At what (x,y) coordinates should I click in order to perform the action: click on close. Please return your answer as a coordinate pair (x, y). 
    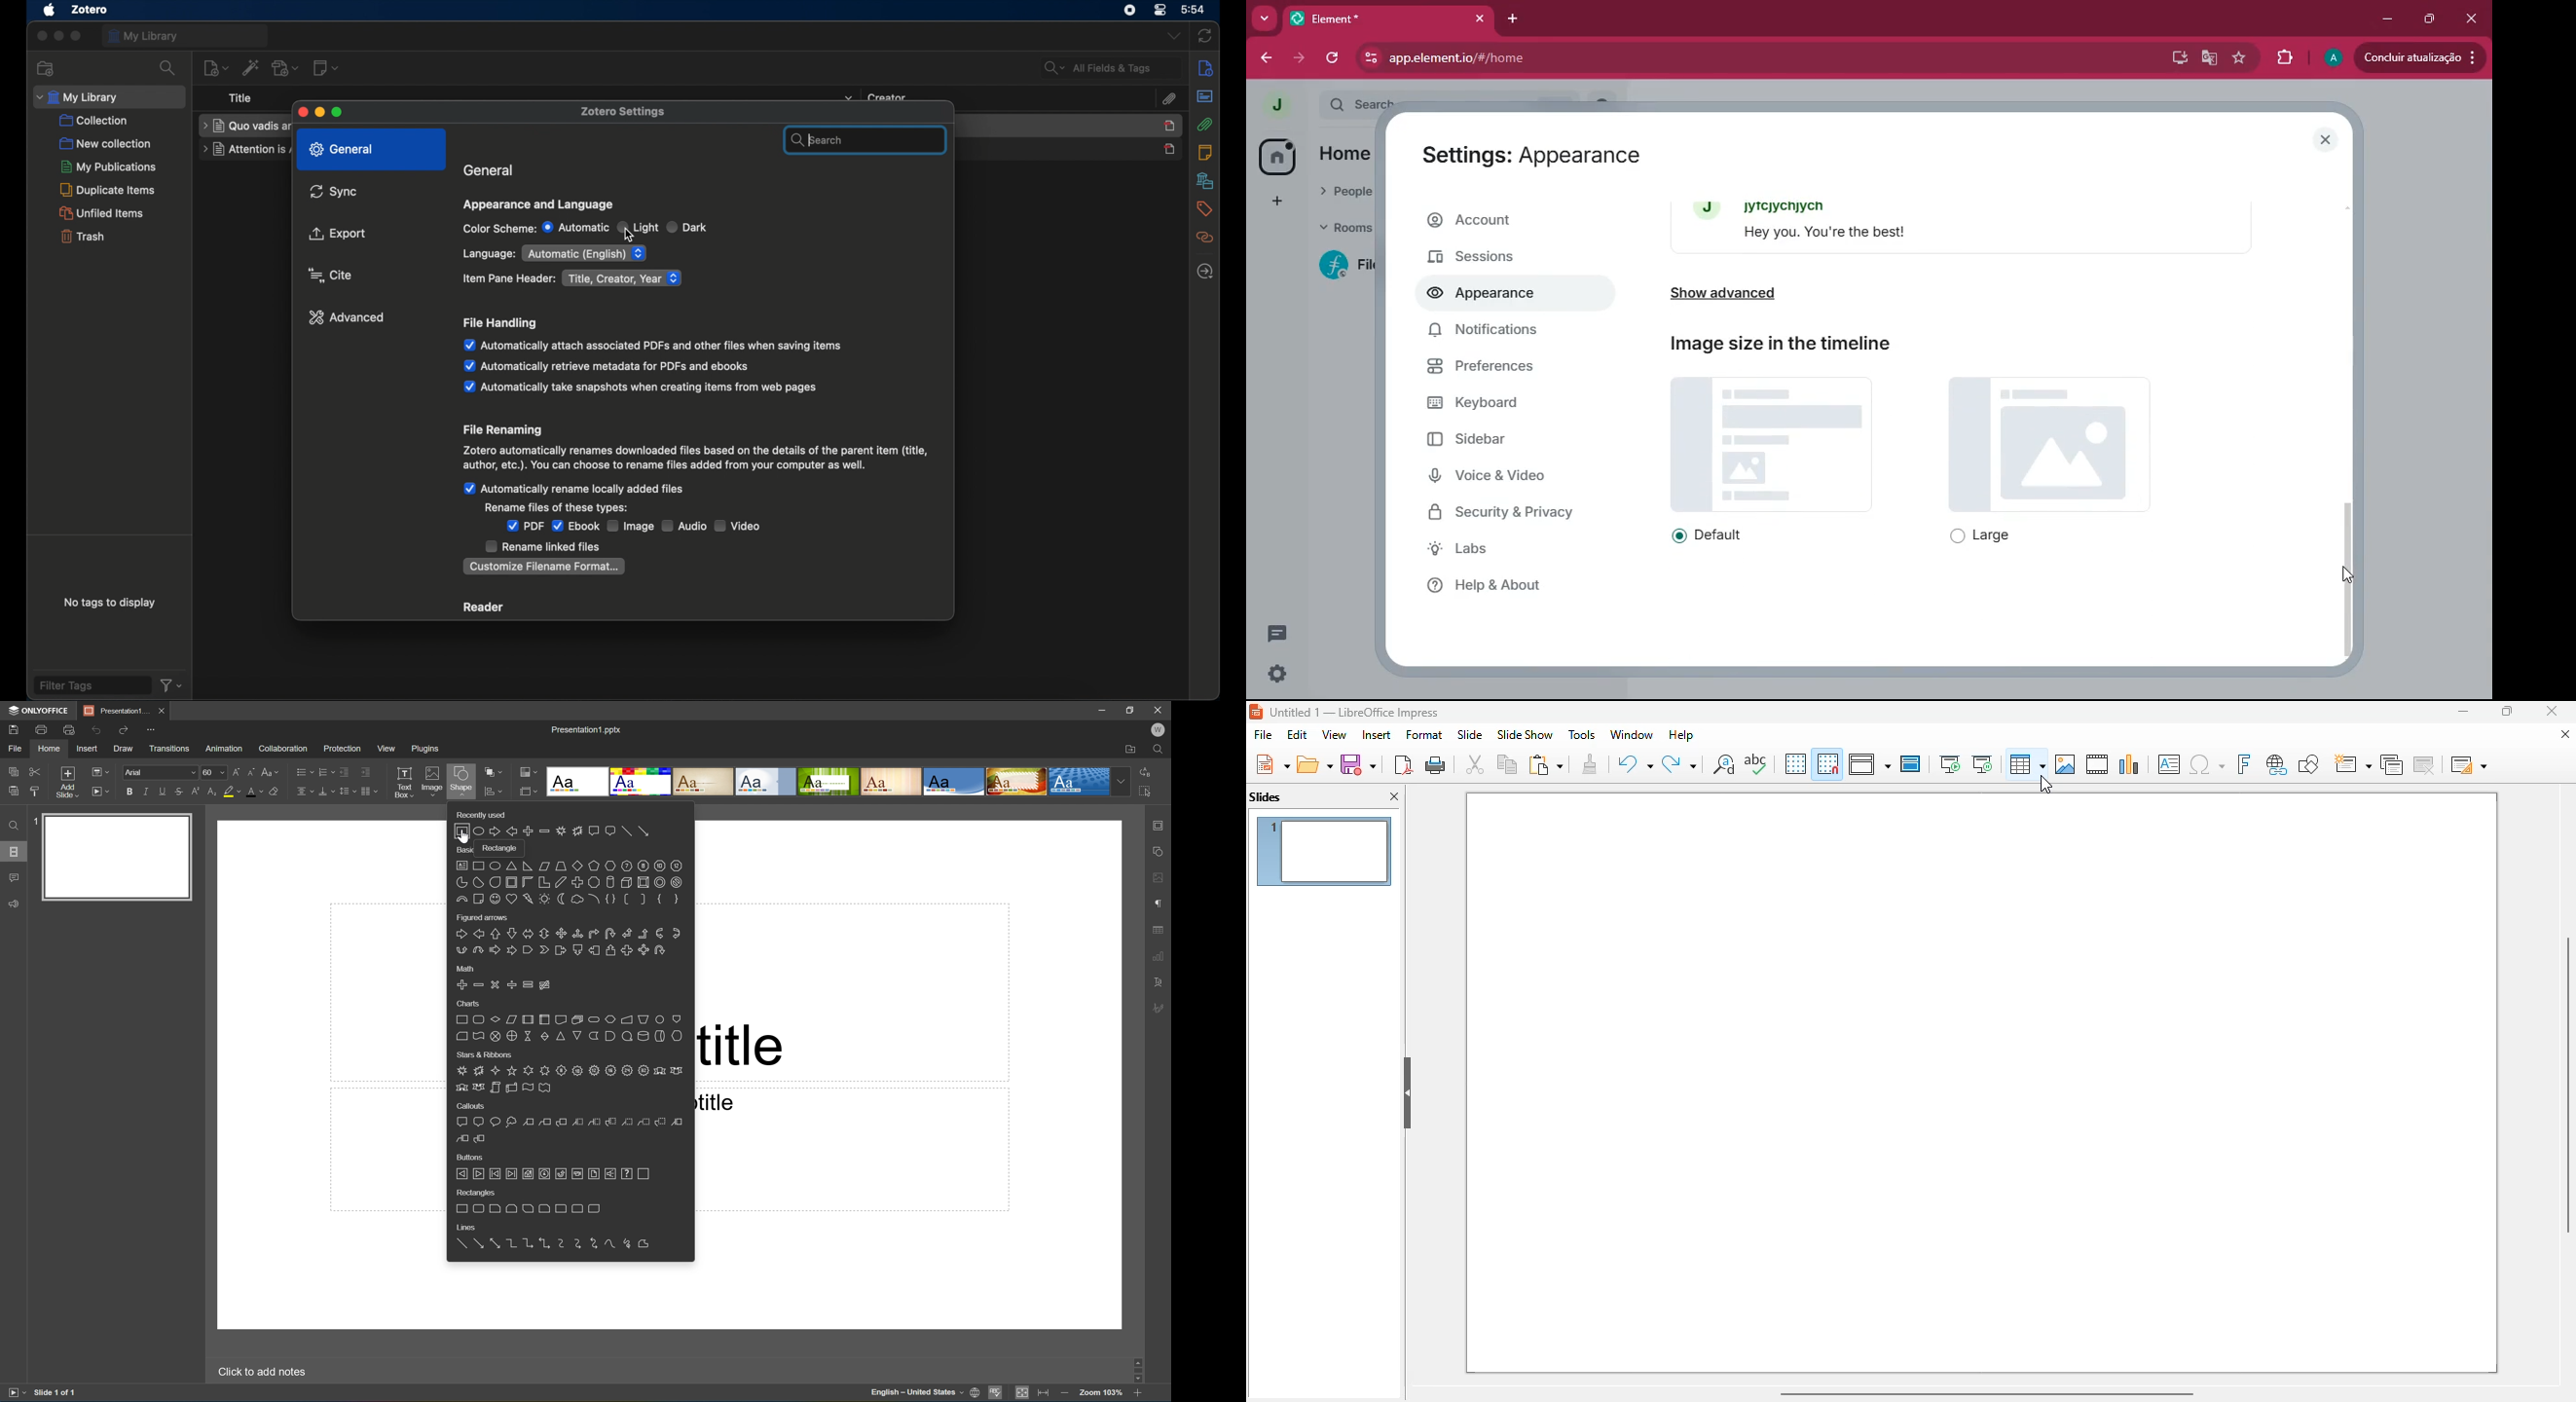
    Looking at the image, I should click on (1480, 18).